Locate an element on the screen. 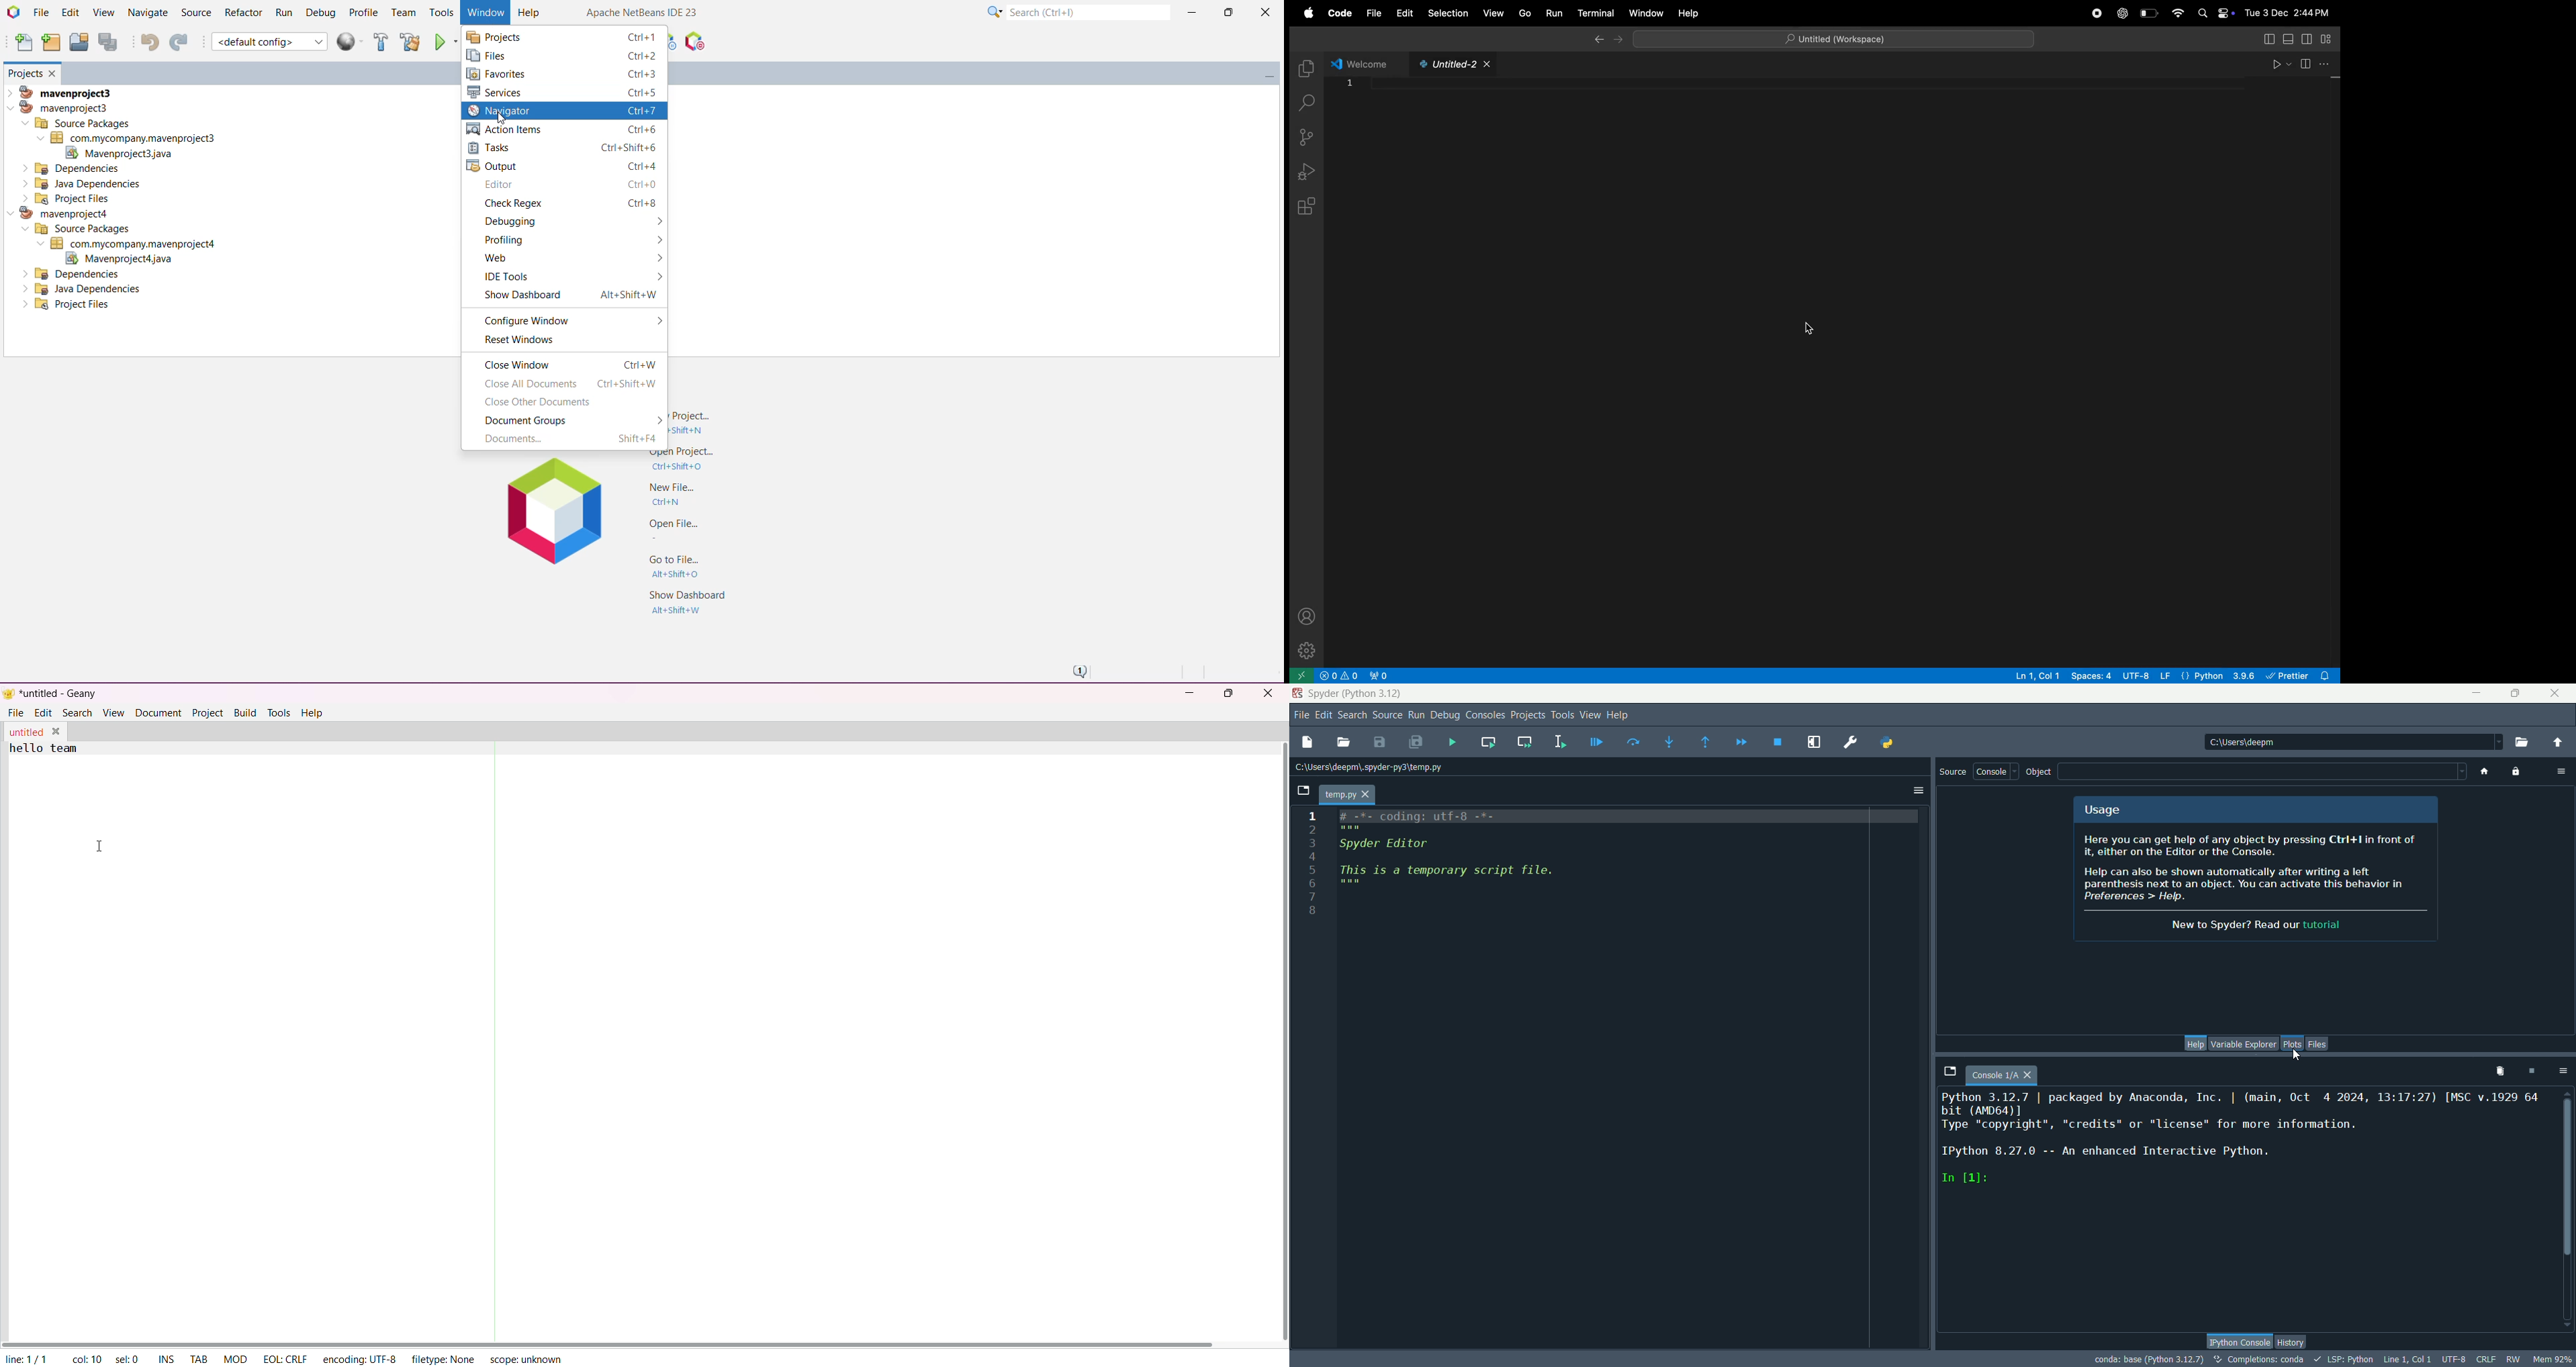  terminal is located at coordinates (1594, 12).